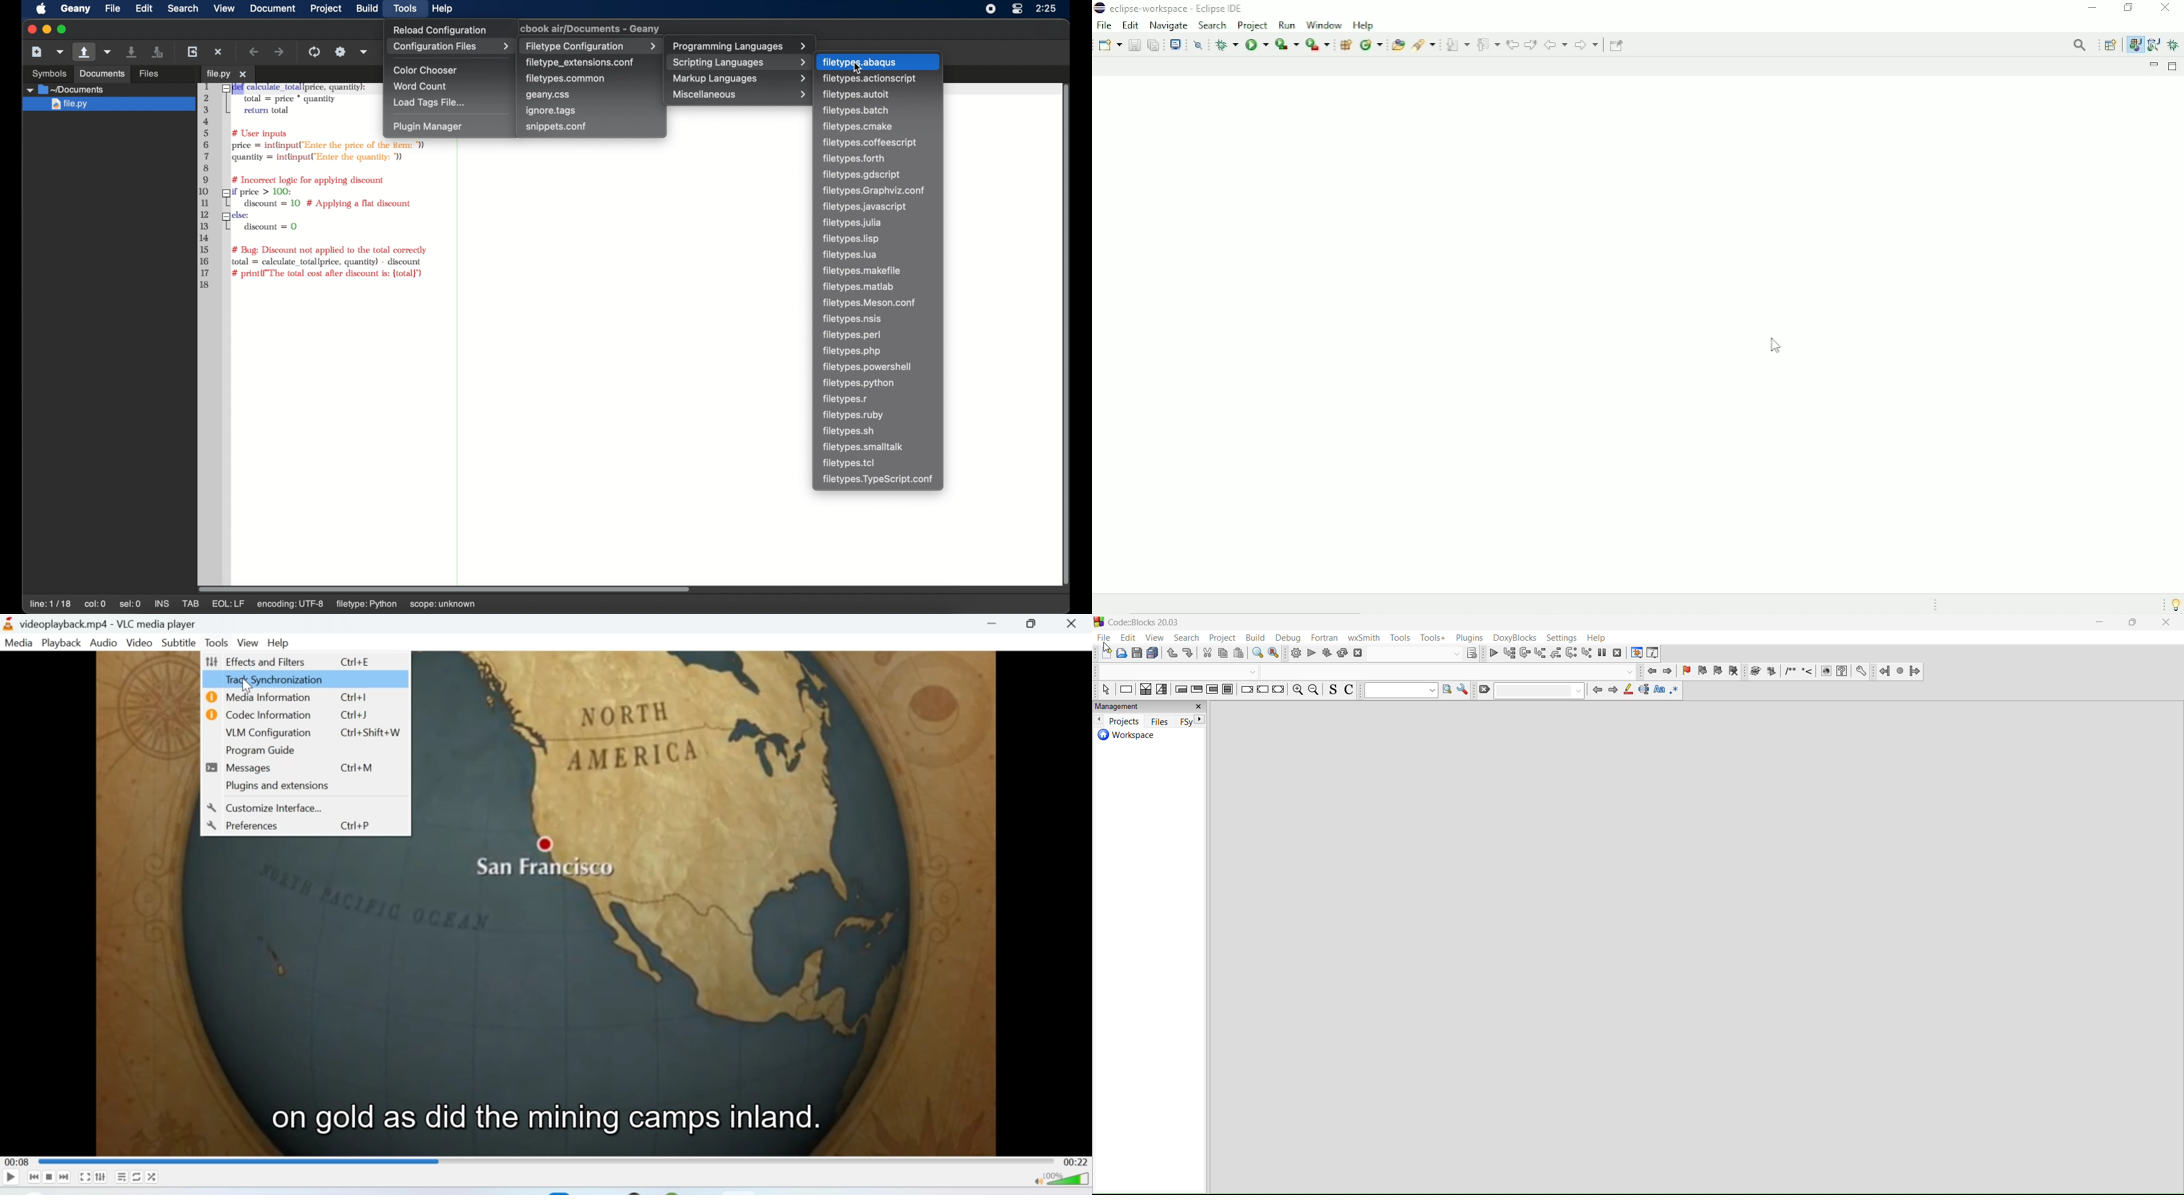 This screenshot has height=1204, width=2184. What do you see at coordinates (256, 661) in the screenshot?
I see `Effects and Filters` at bounding box center [256, 661].